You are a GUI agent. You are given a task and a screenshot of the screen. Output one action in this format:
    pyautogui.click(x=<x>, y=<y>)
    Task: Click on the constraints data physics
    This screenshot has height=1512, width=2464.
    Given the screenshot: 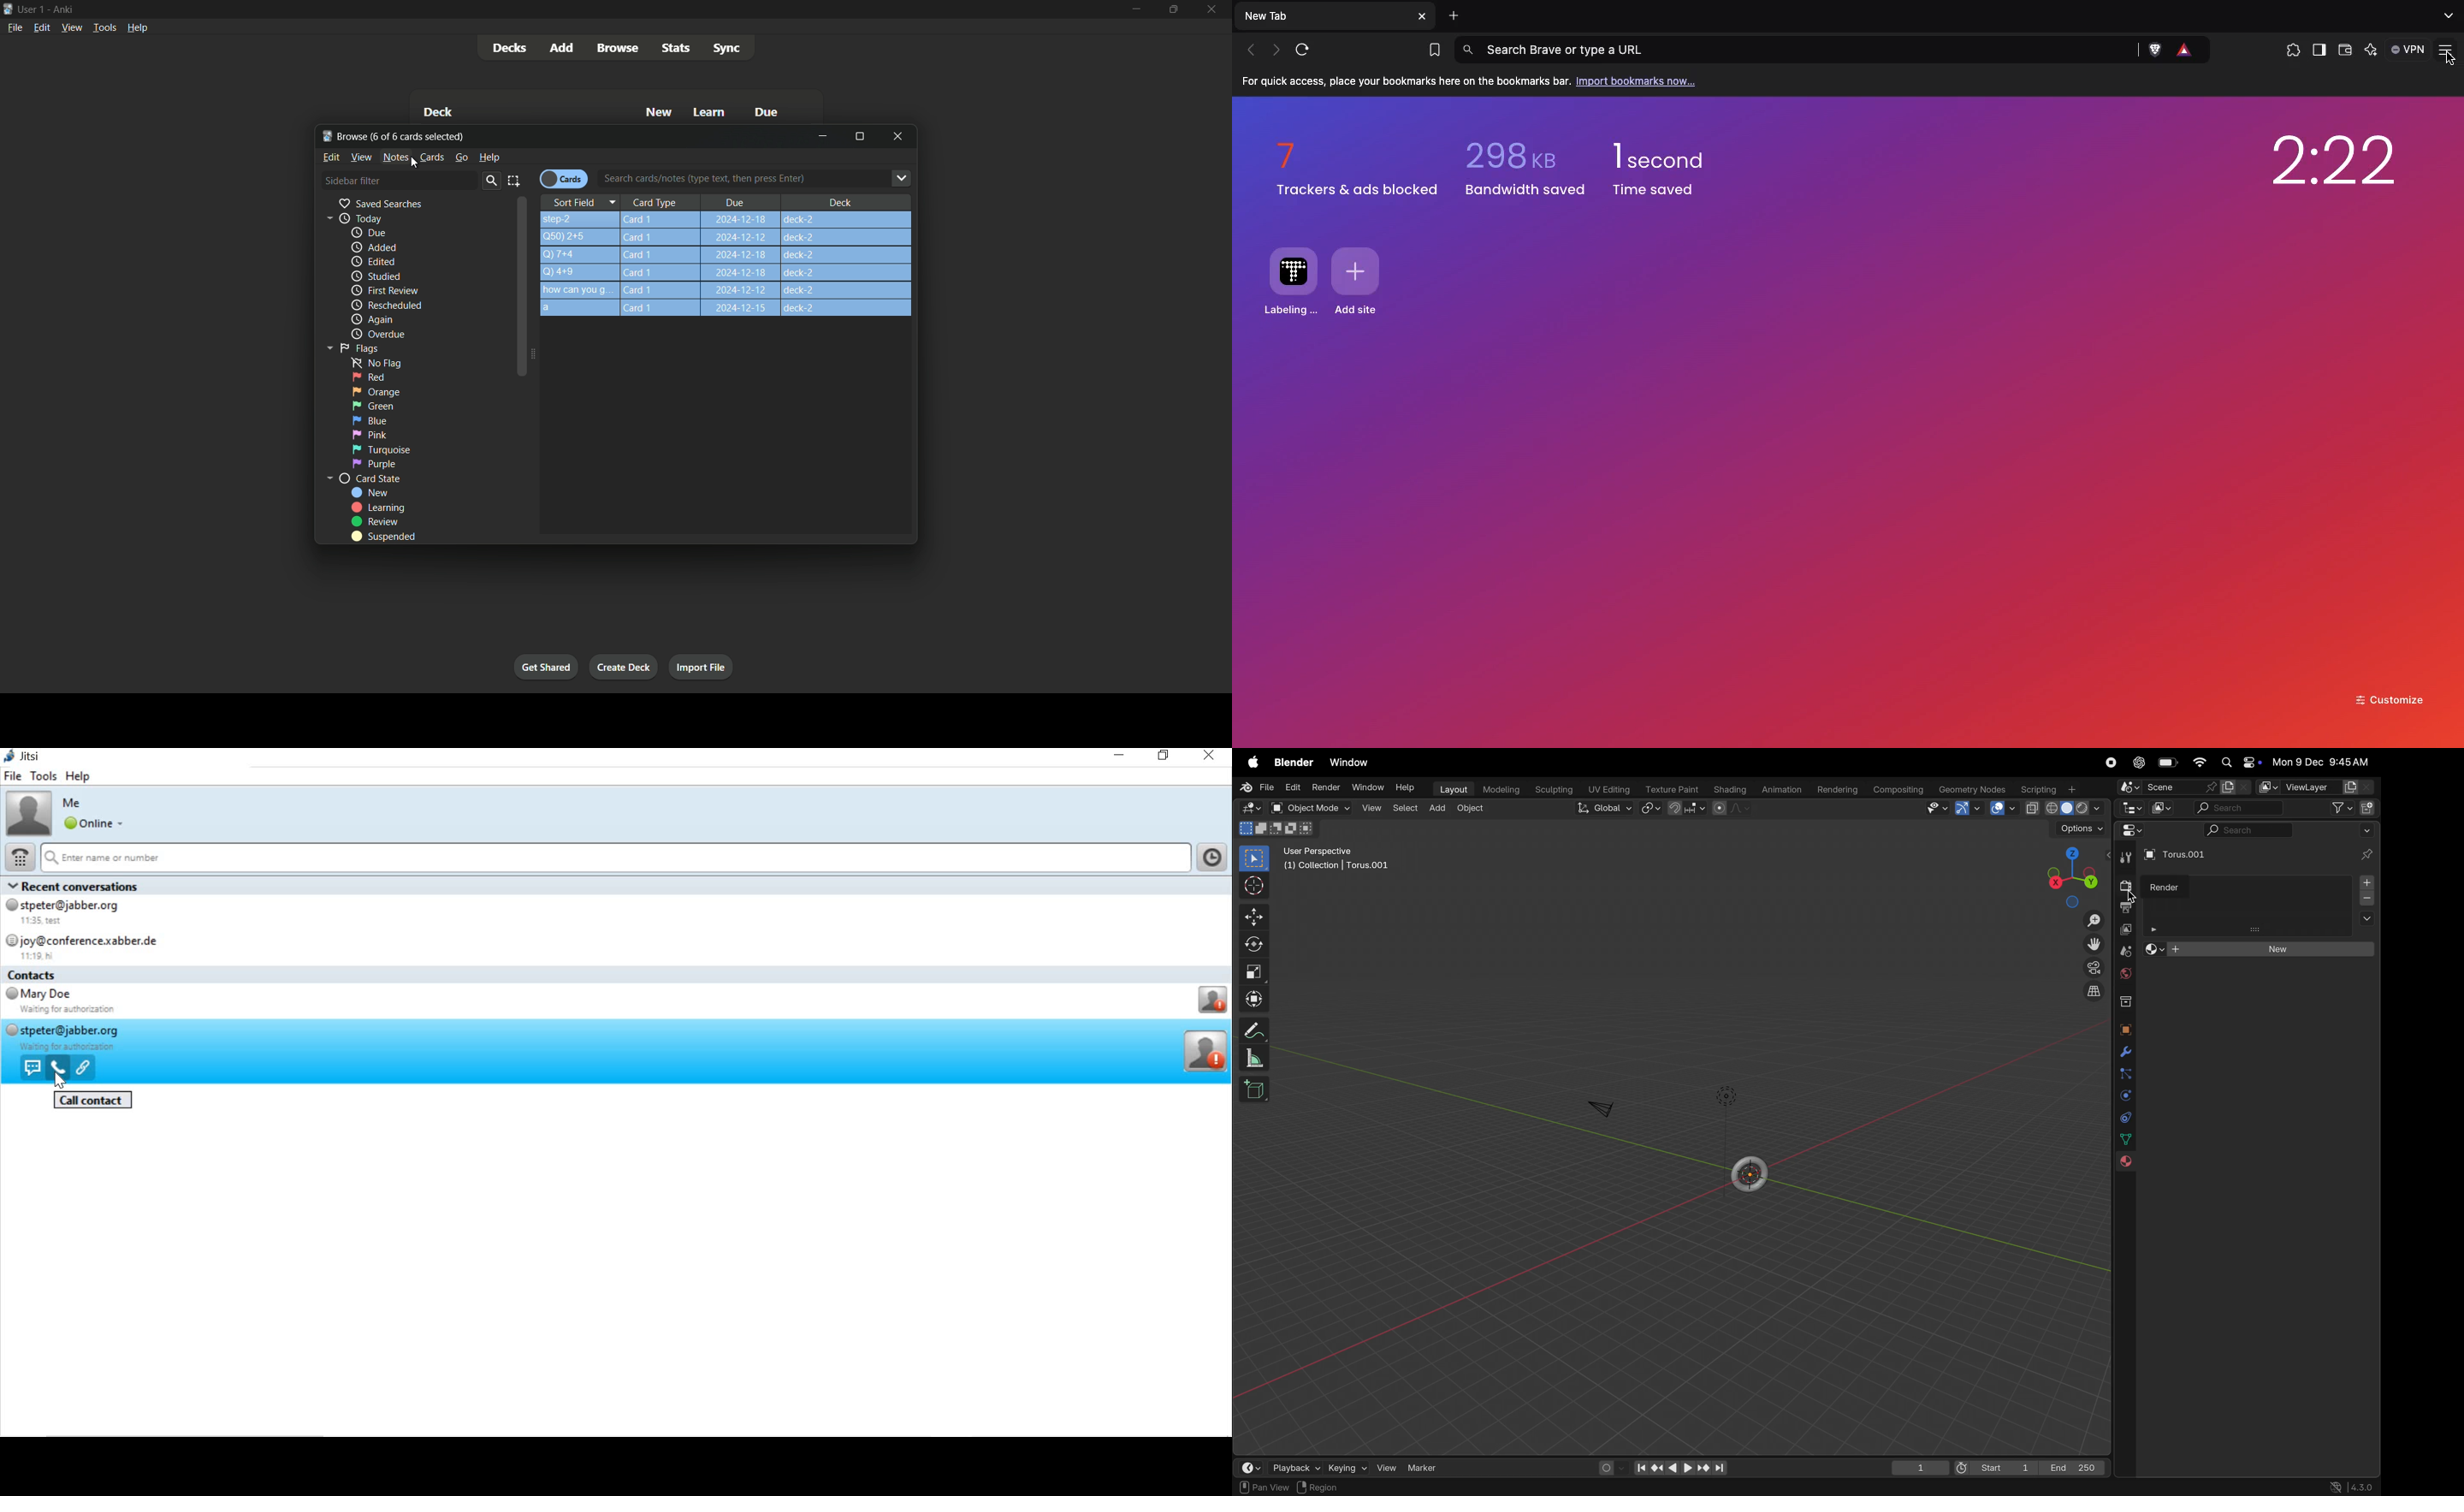 What is the action you would take?
    pyautogui.click(x=2124, y=1117)
    